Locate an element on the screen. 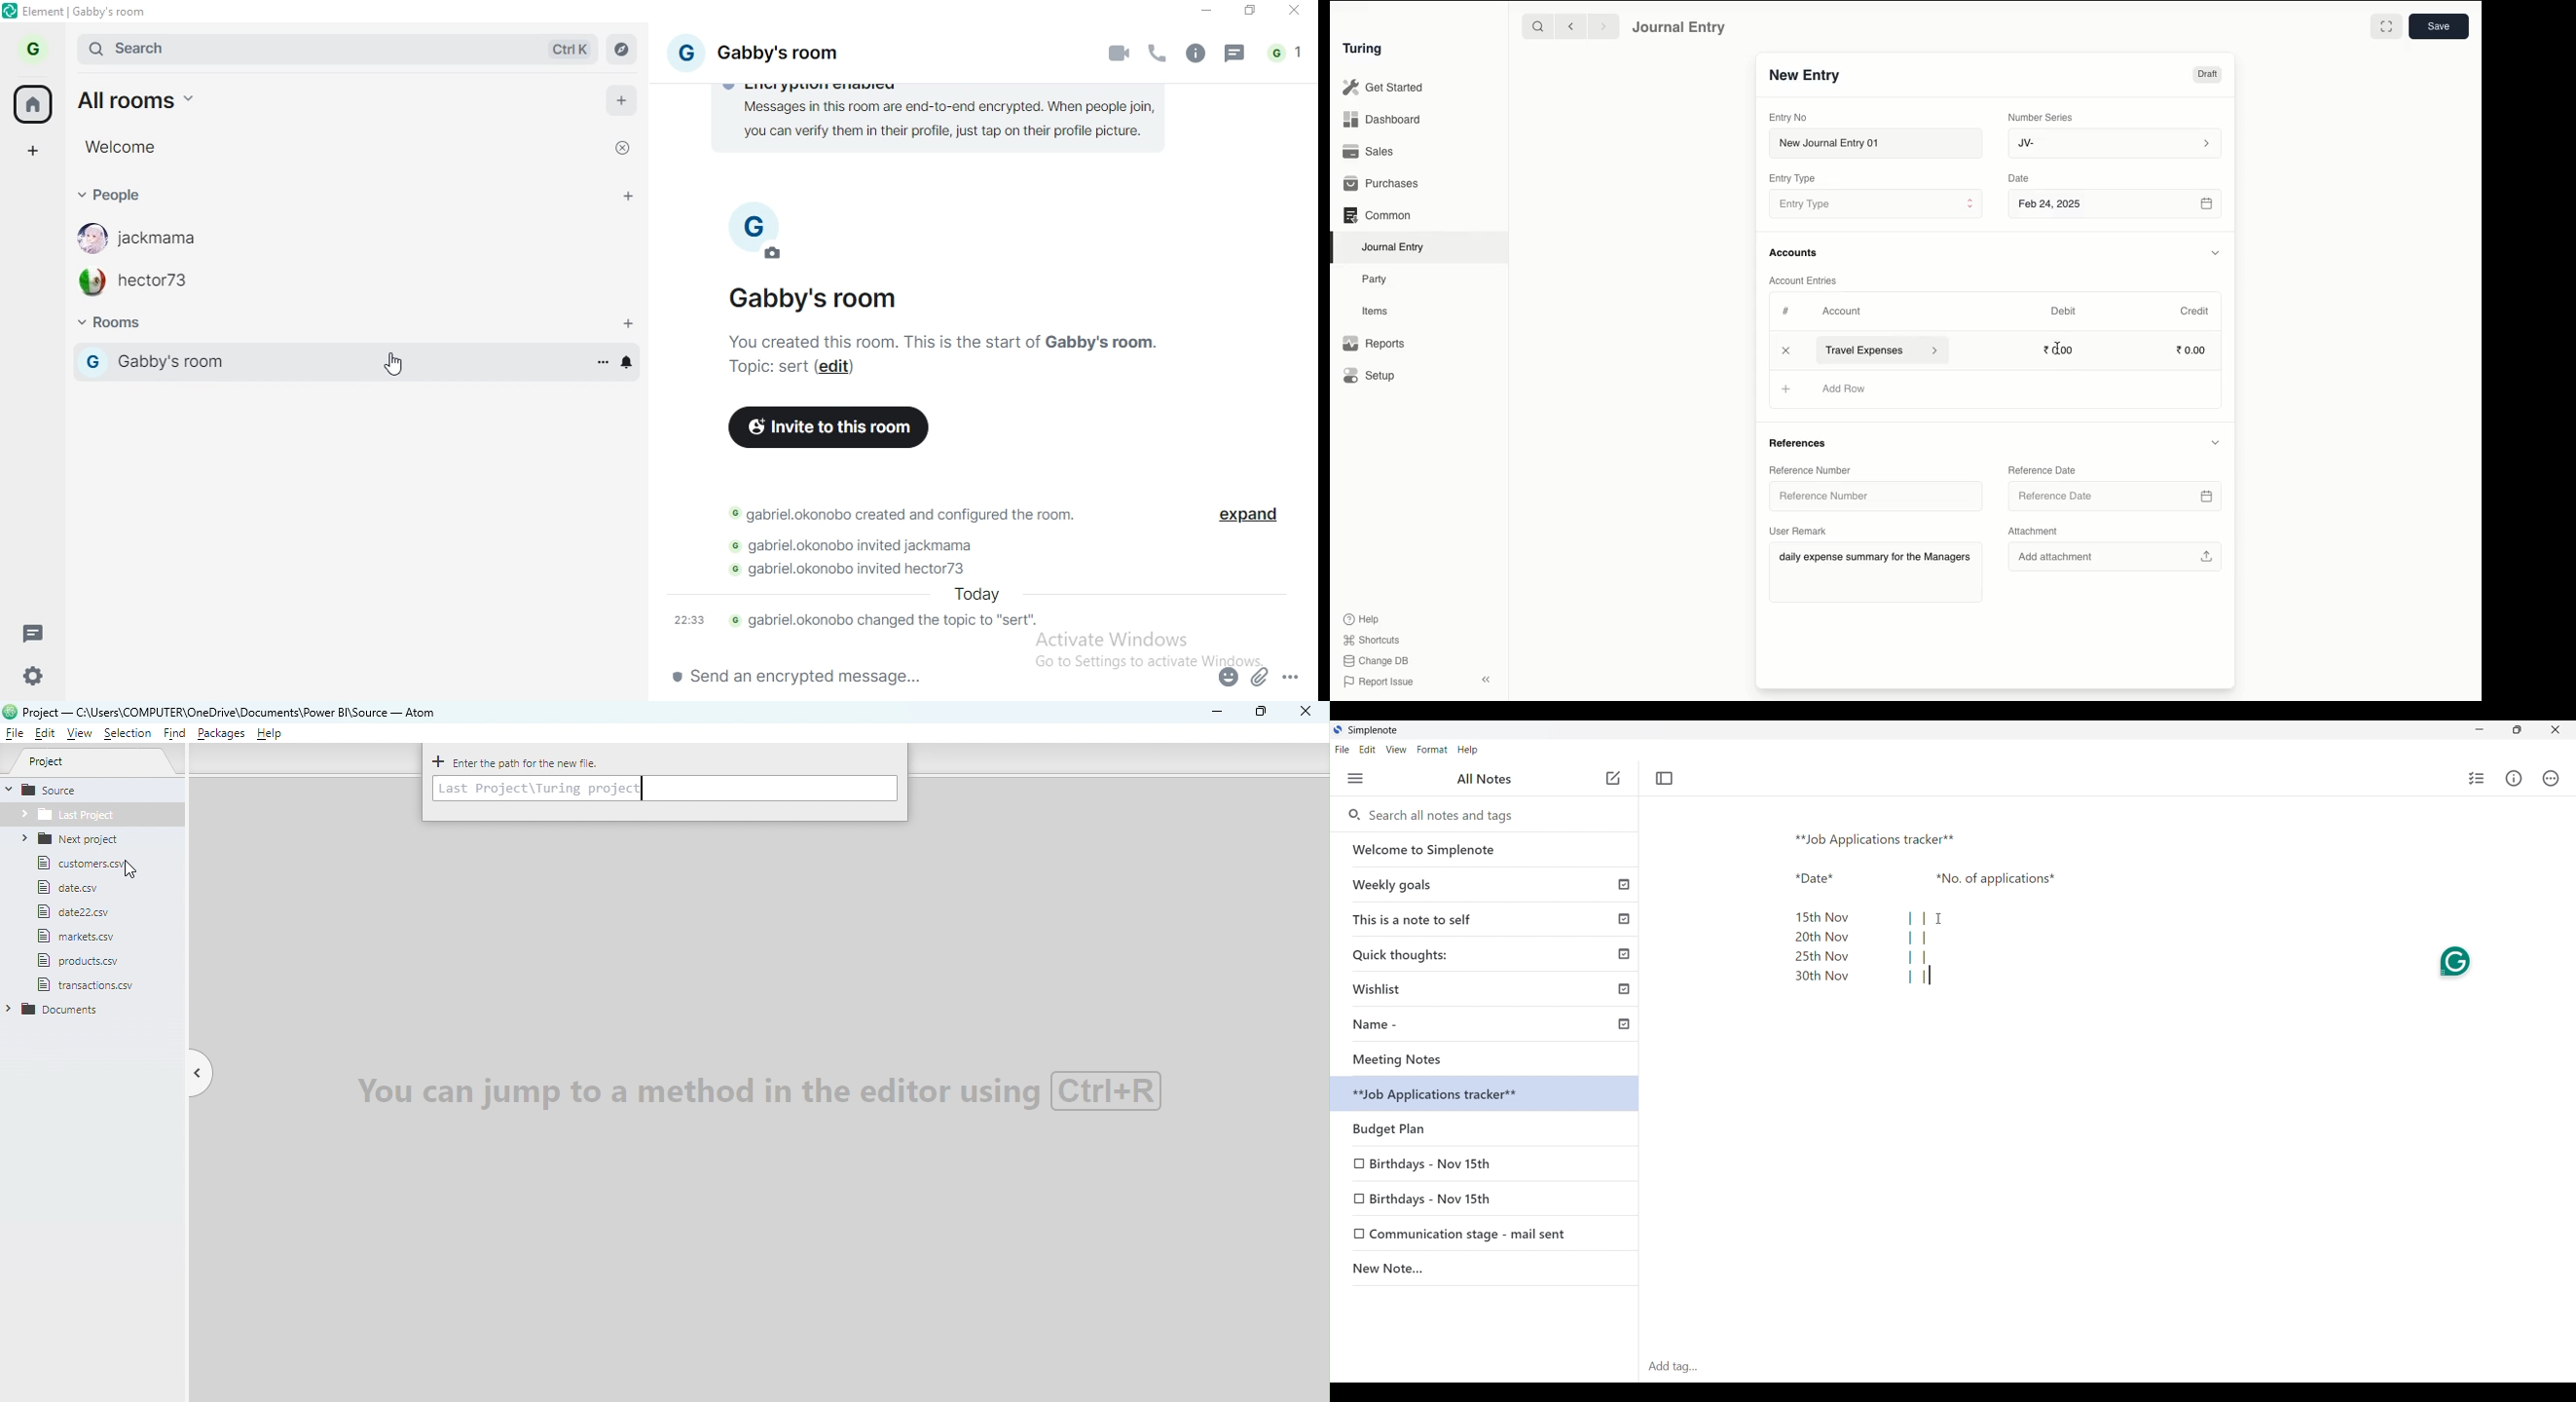  Maximize is located at coordinates (2517, 730).